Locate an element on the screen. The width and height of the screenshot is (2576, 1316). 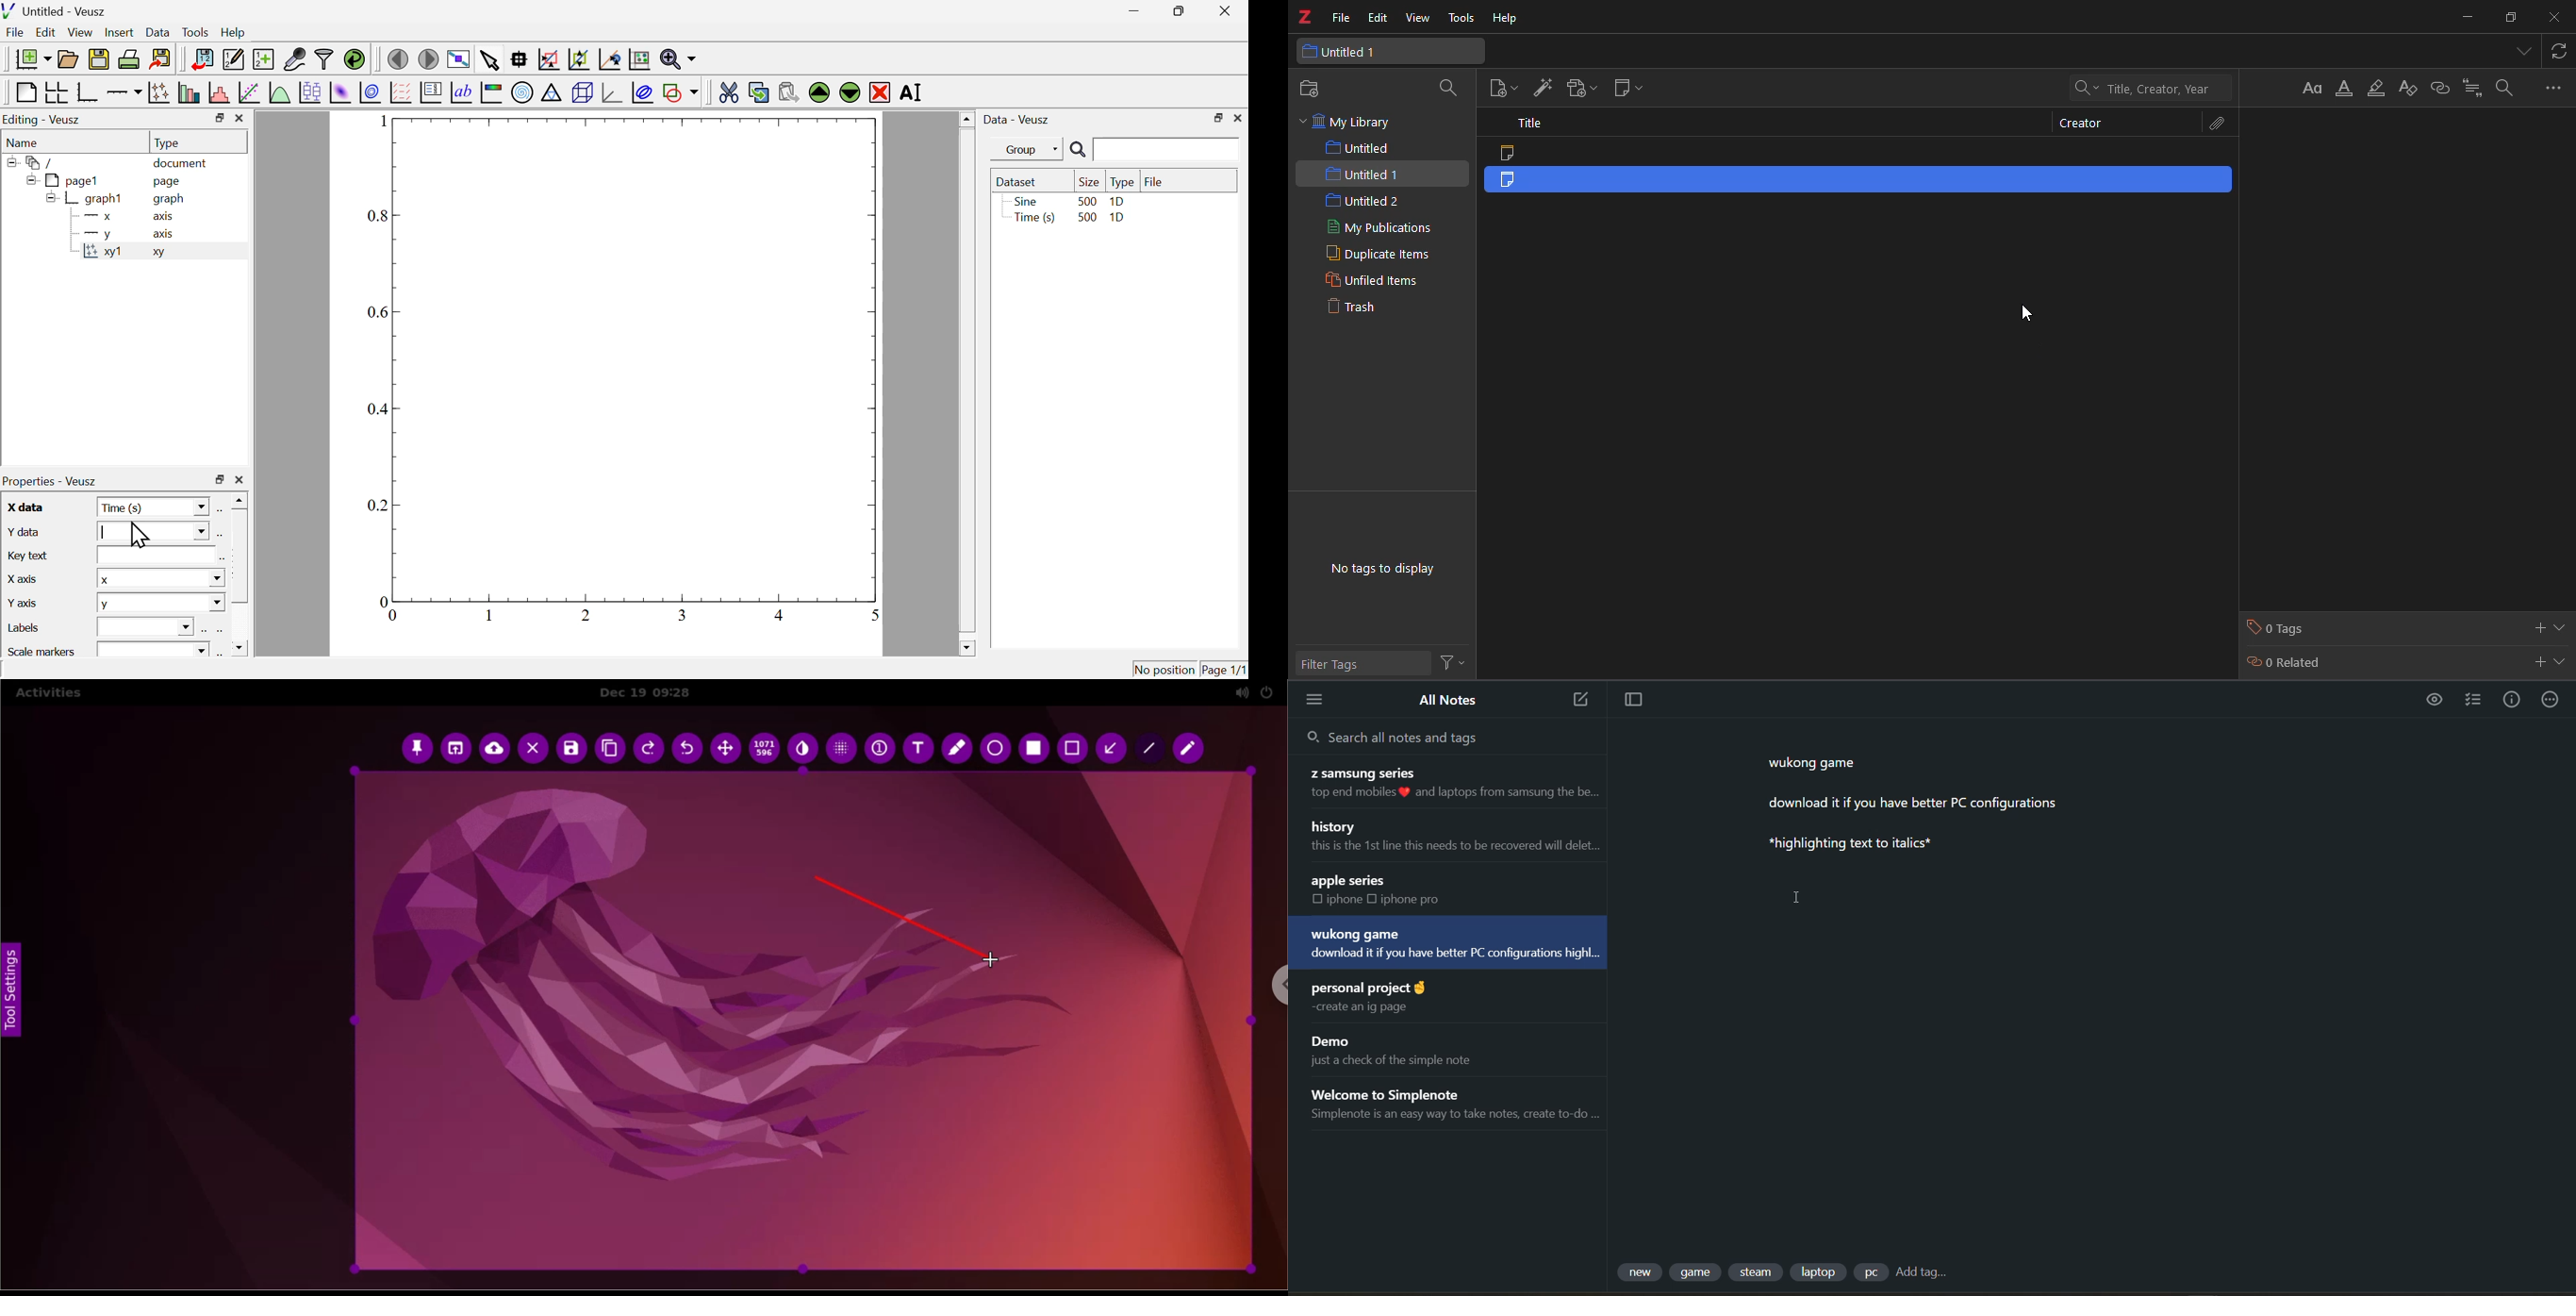
export to graphic formats is located at coordinates (161, 60).